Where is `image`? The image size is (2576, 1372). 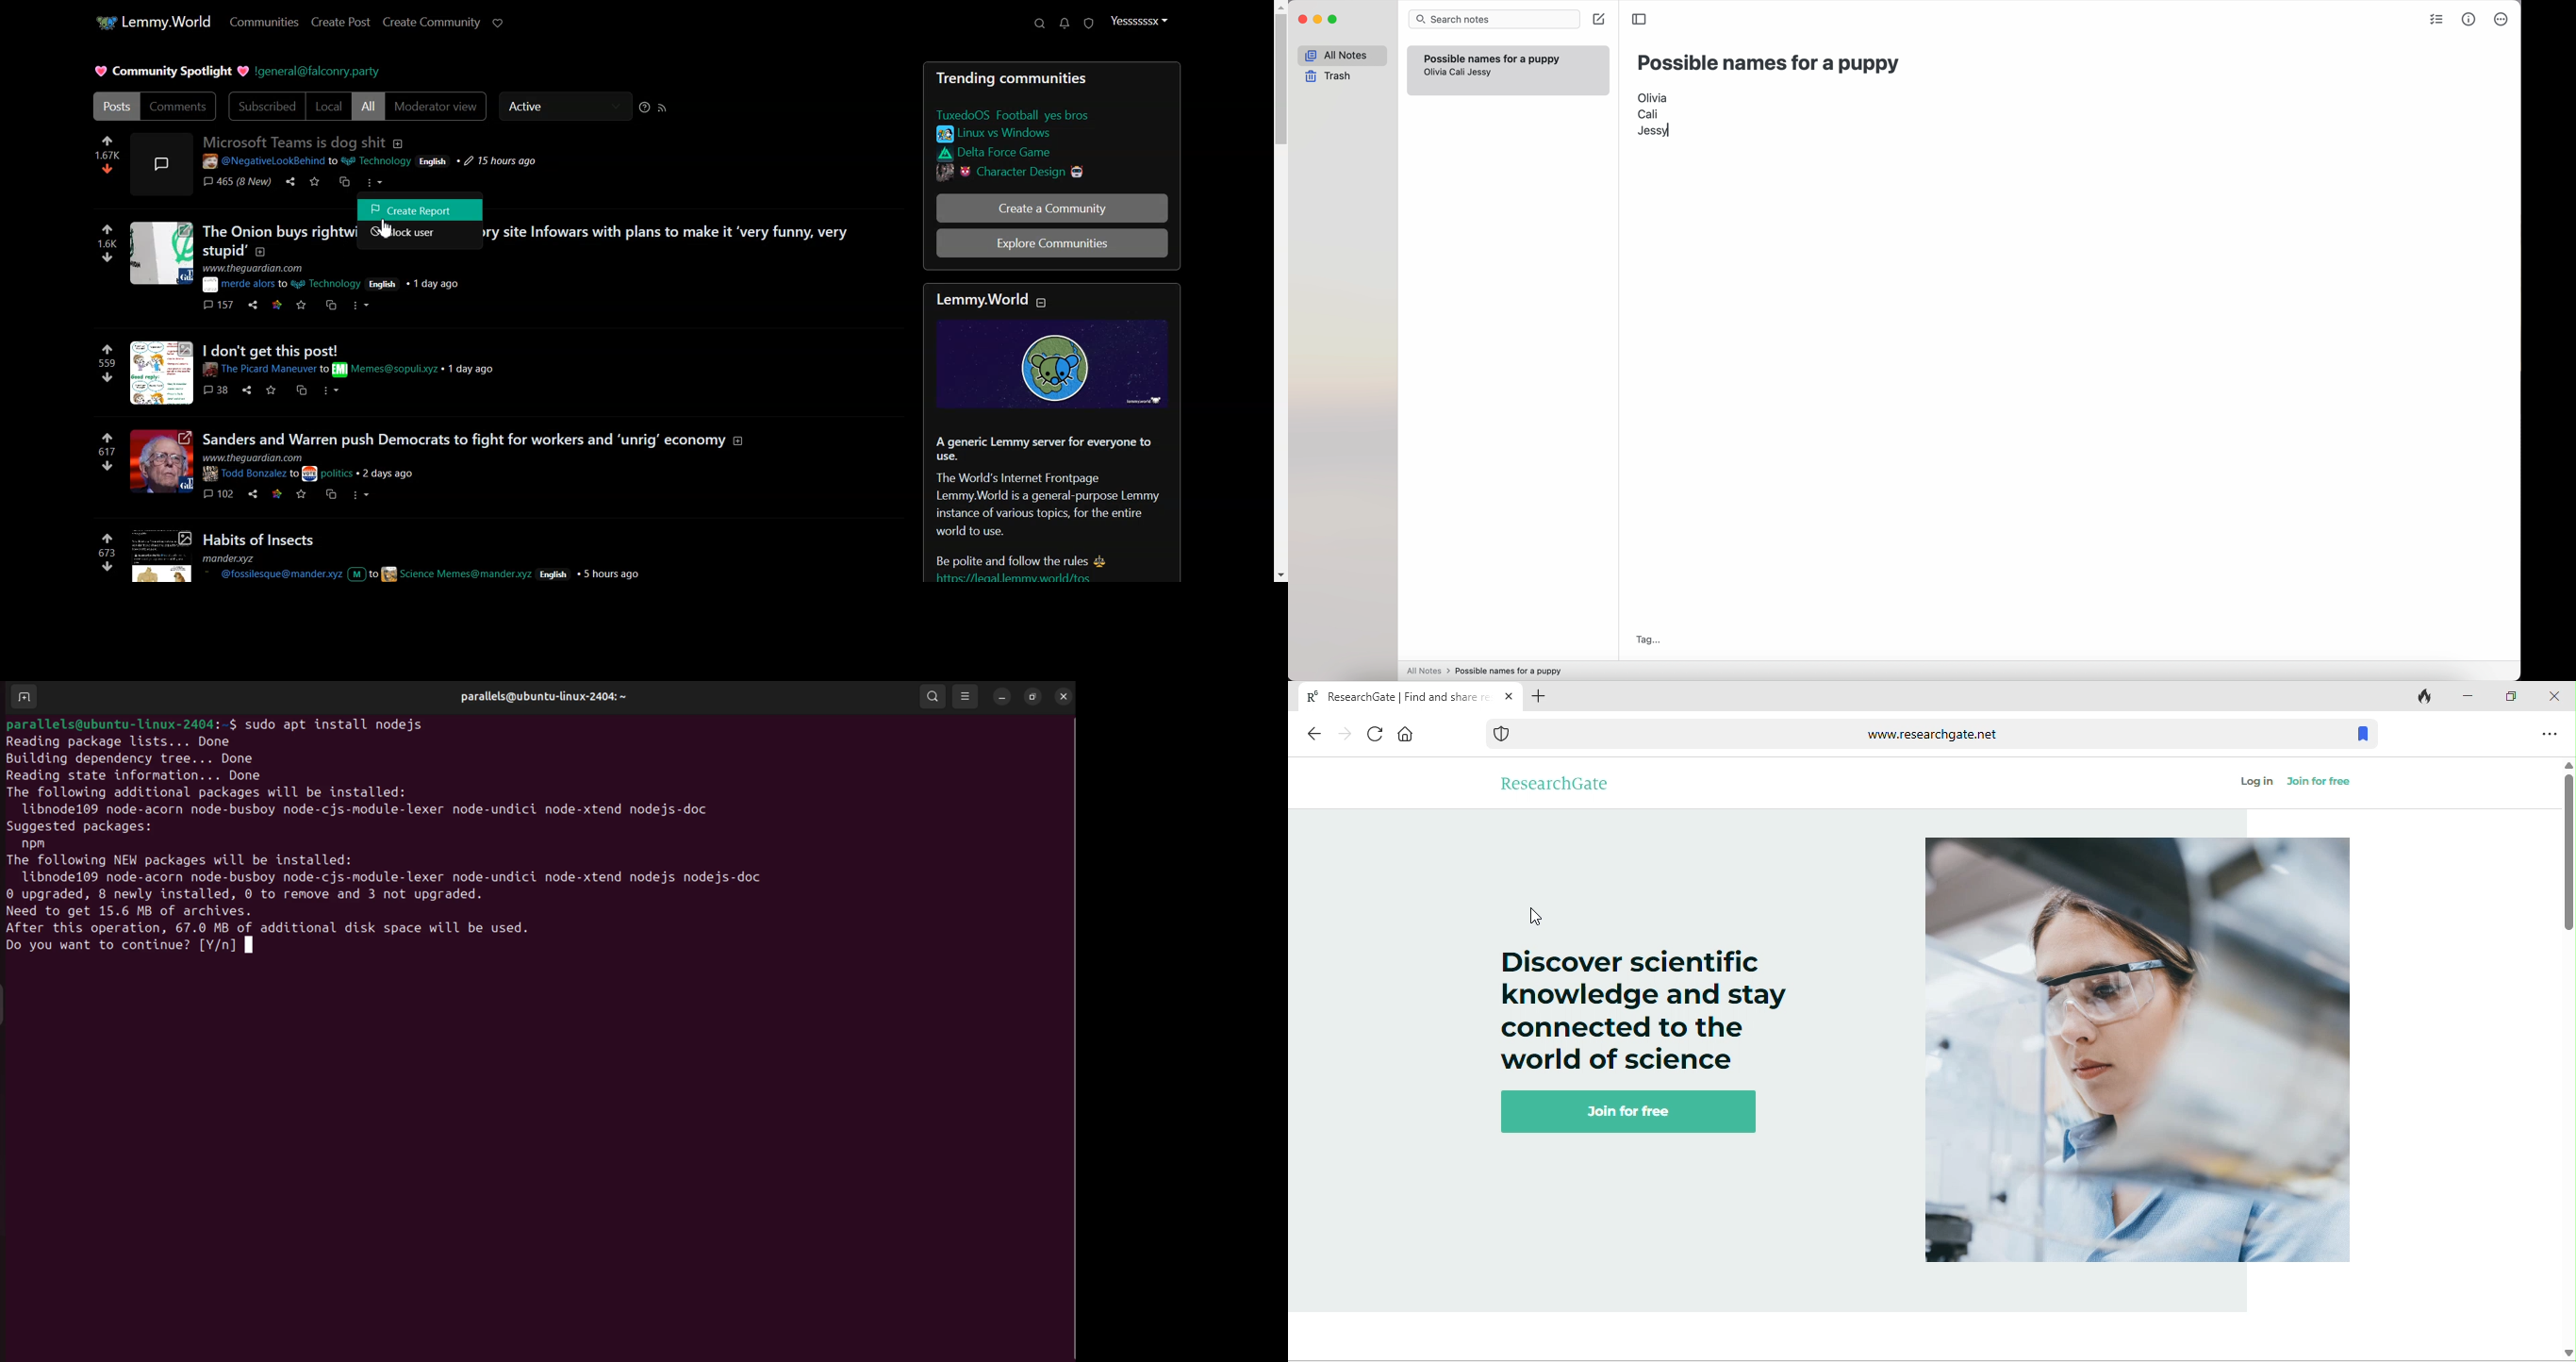 image is located at coordinates (162, 372).